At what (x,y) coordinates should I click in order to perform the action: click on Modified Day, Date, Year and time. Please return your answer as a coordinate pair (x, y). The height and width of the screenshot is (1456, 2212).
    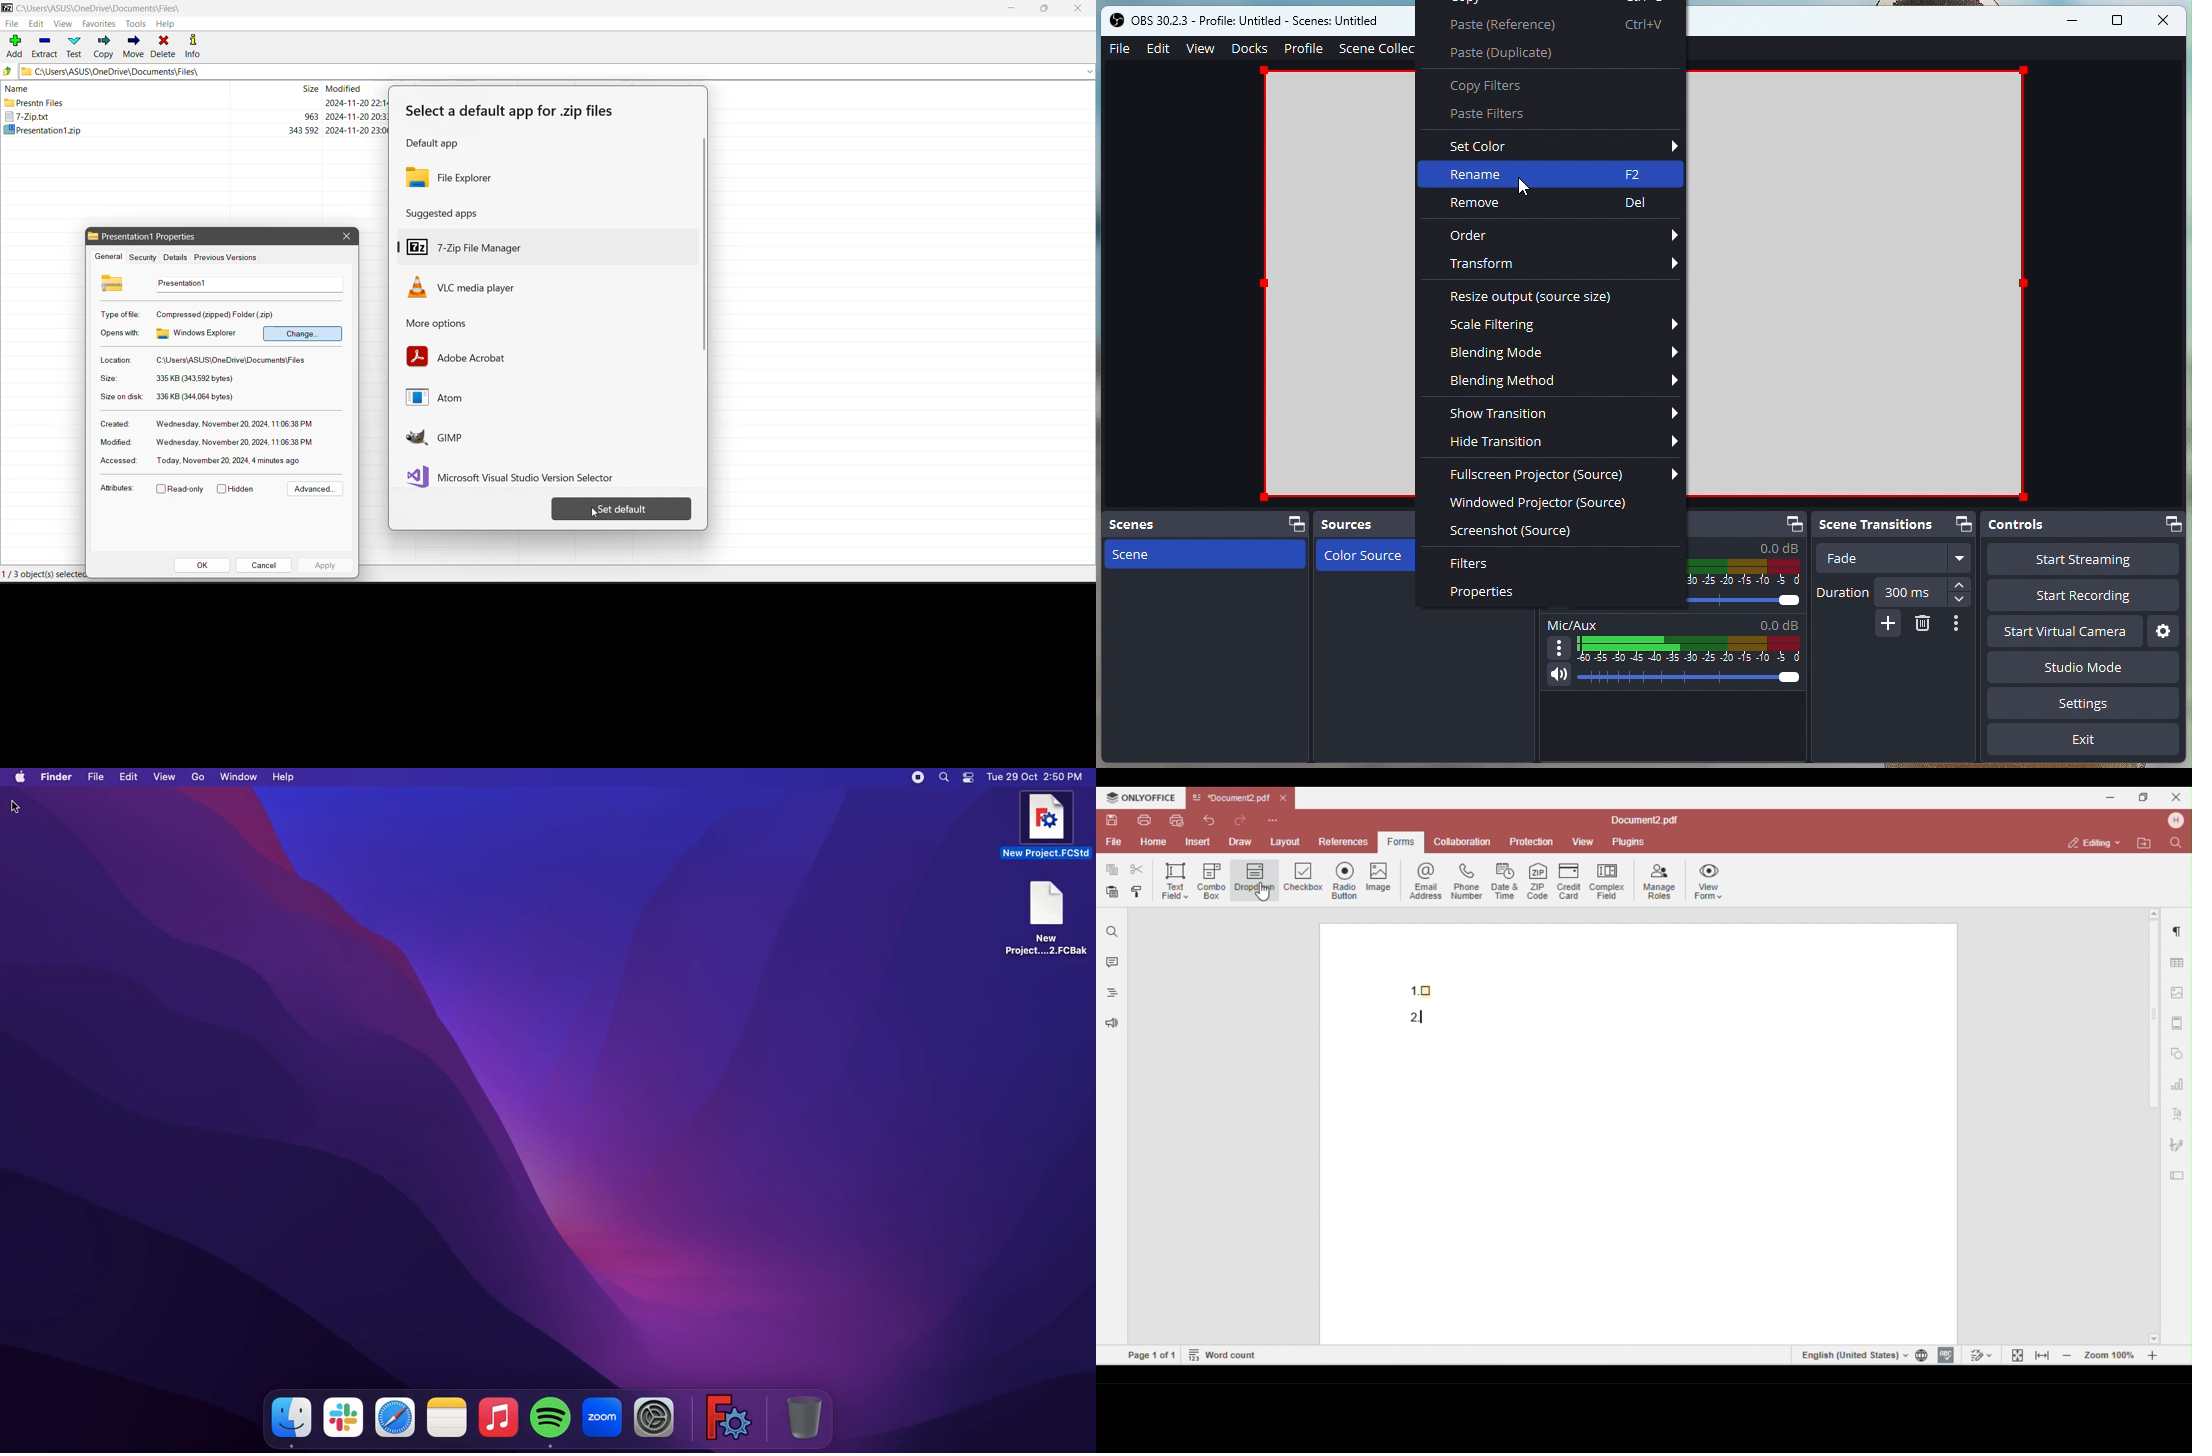
    Looking at the image, I should click on (235, 443).